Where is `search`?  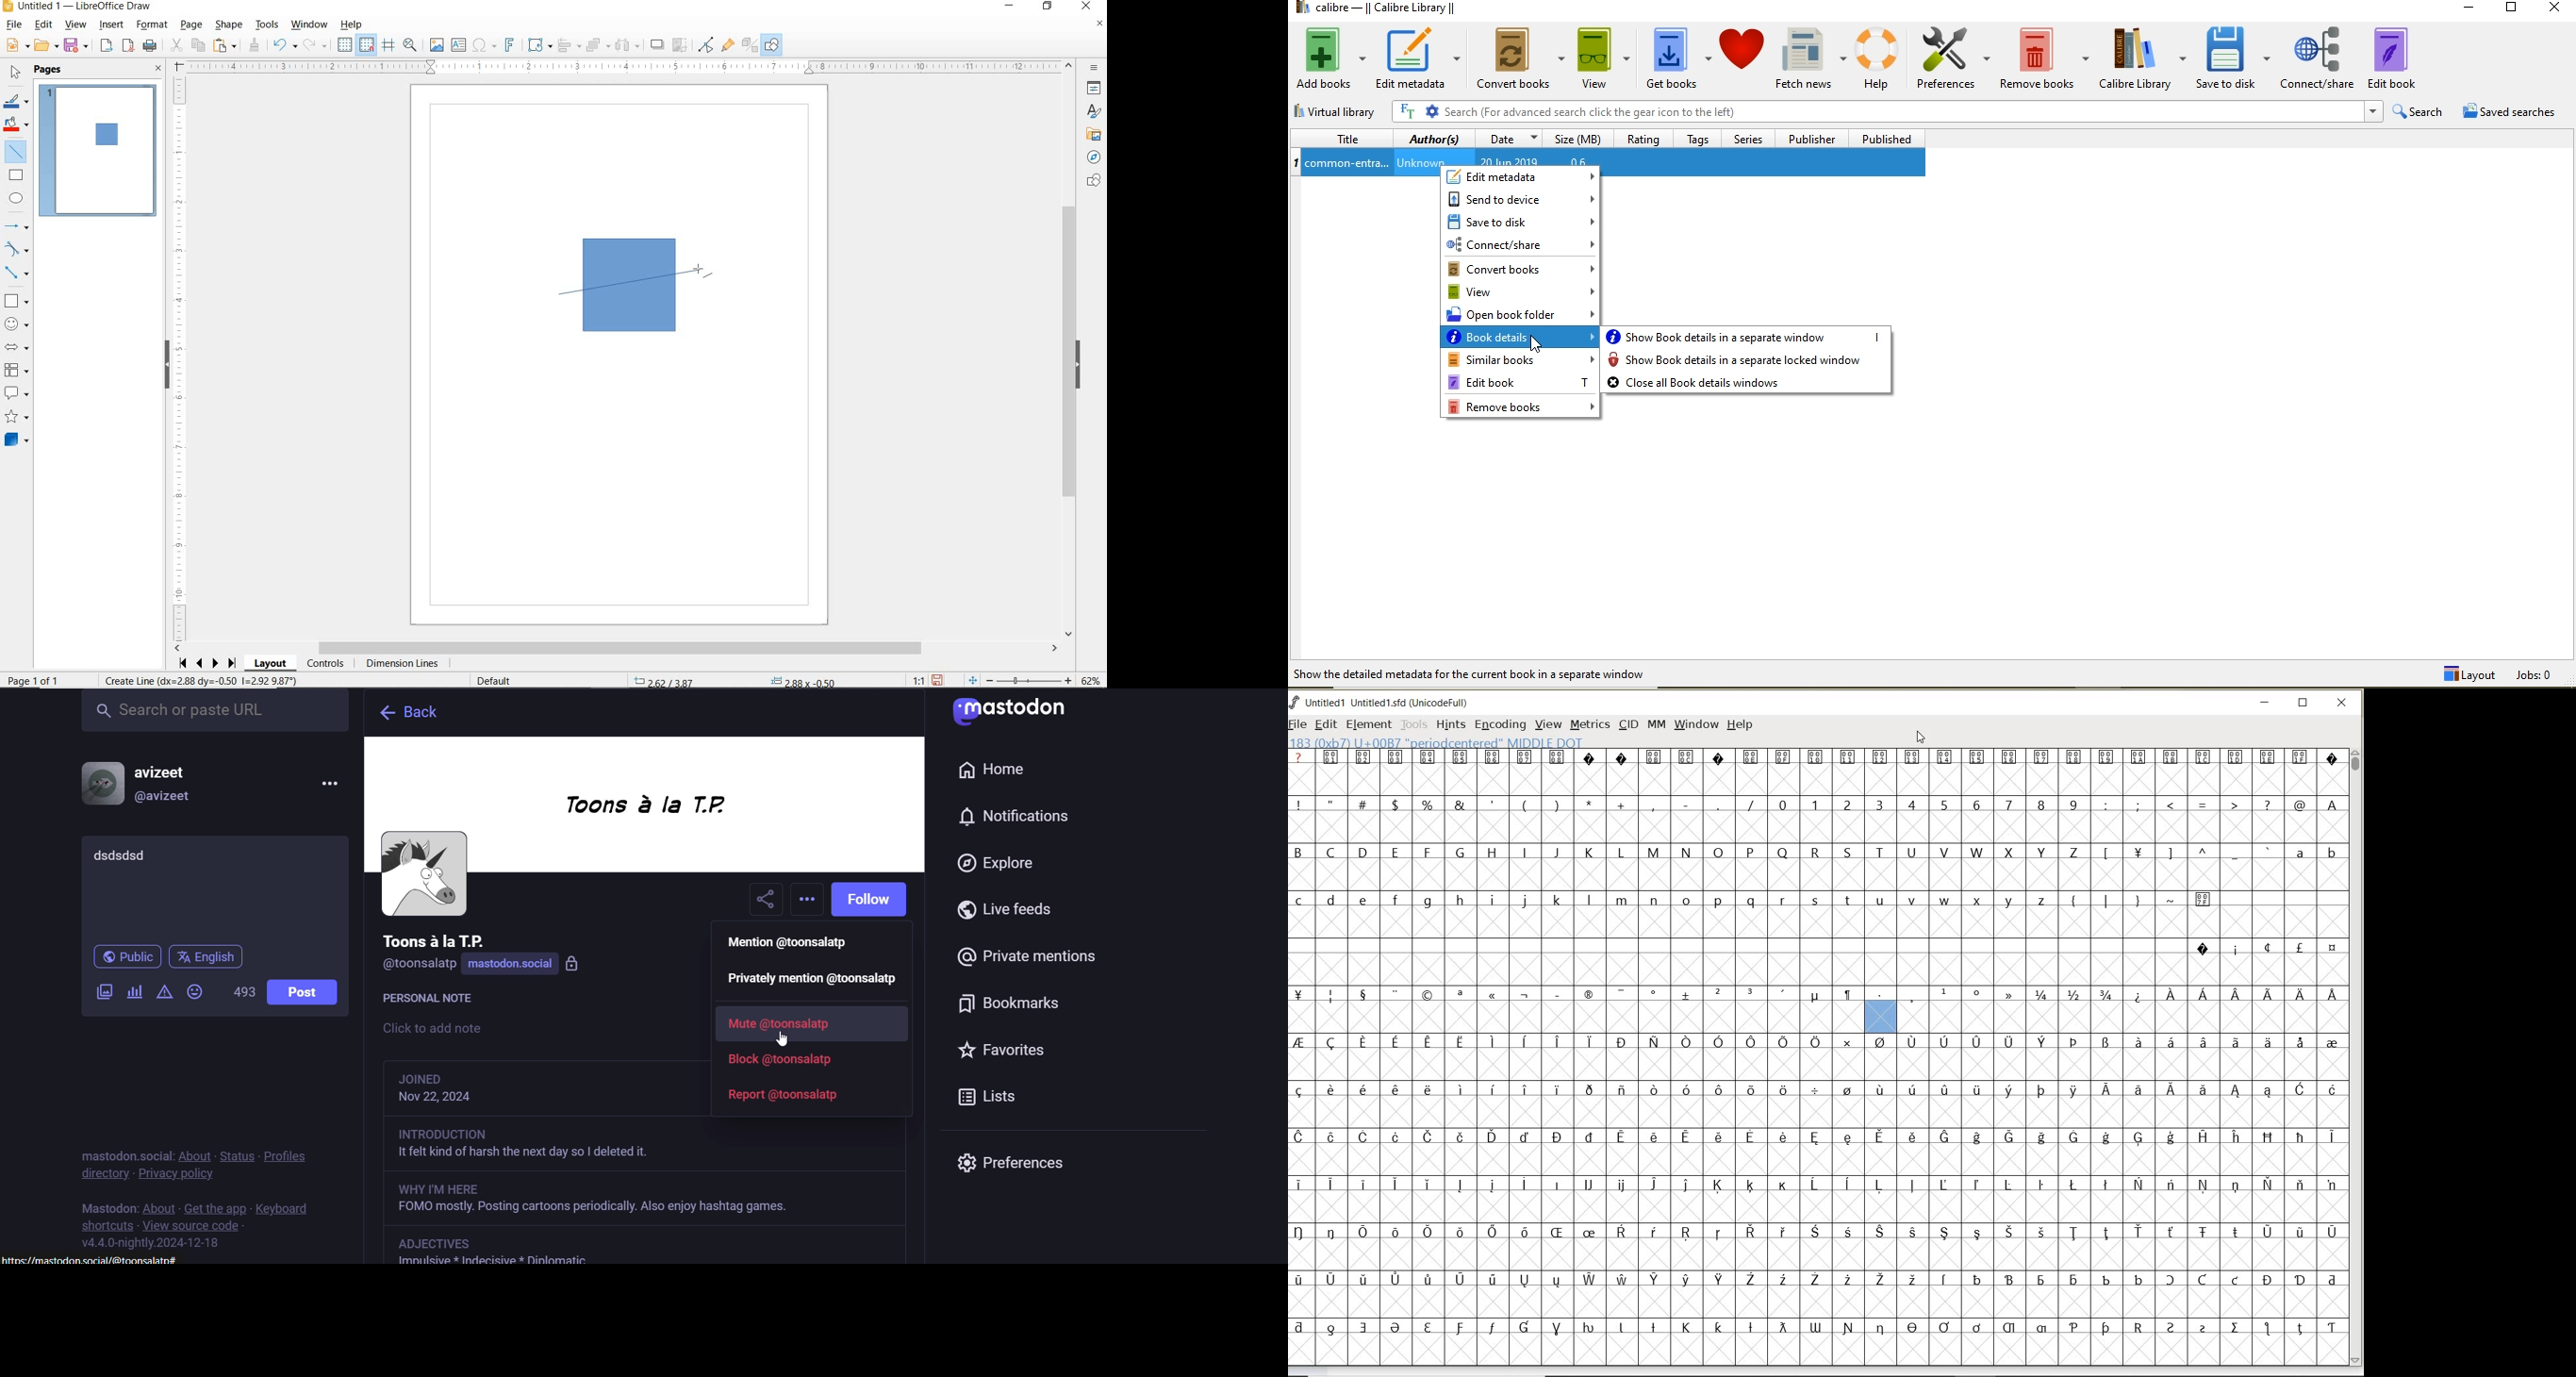
search is located at coordinates (2417, 112).